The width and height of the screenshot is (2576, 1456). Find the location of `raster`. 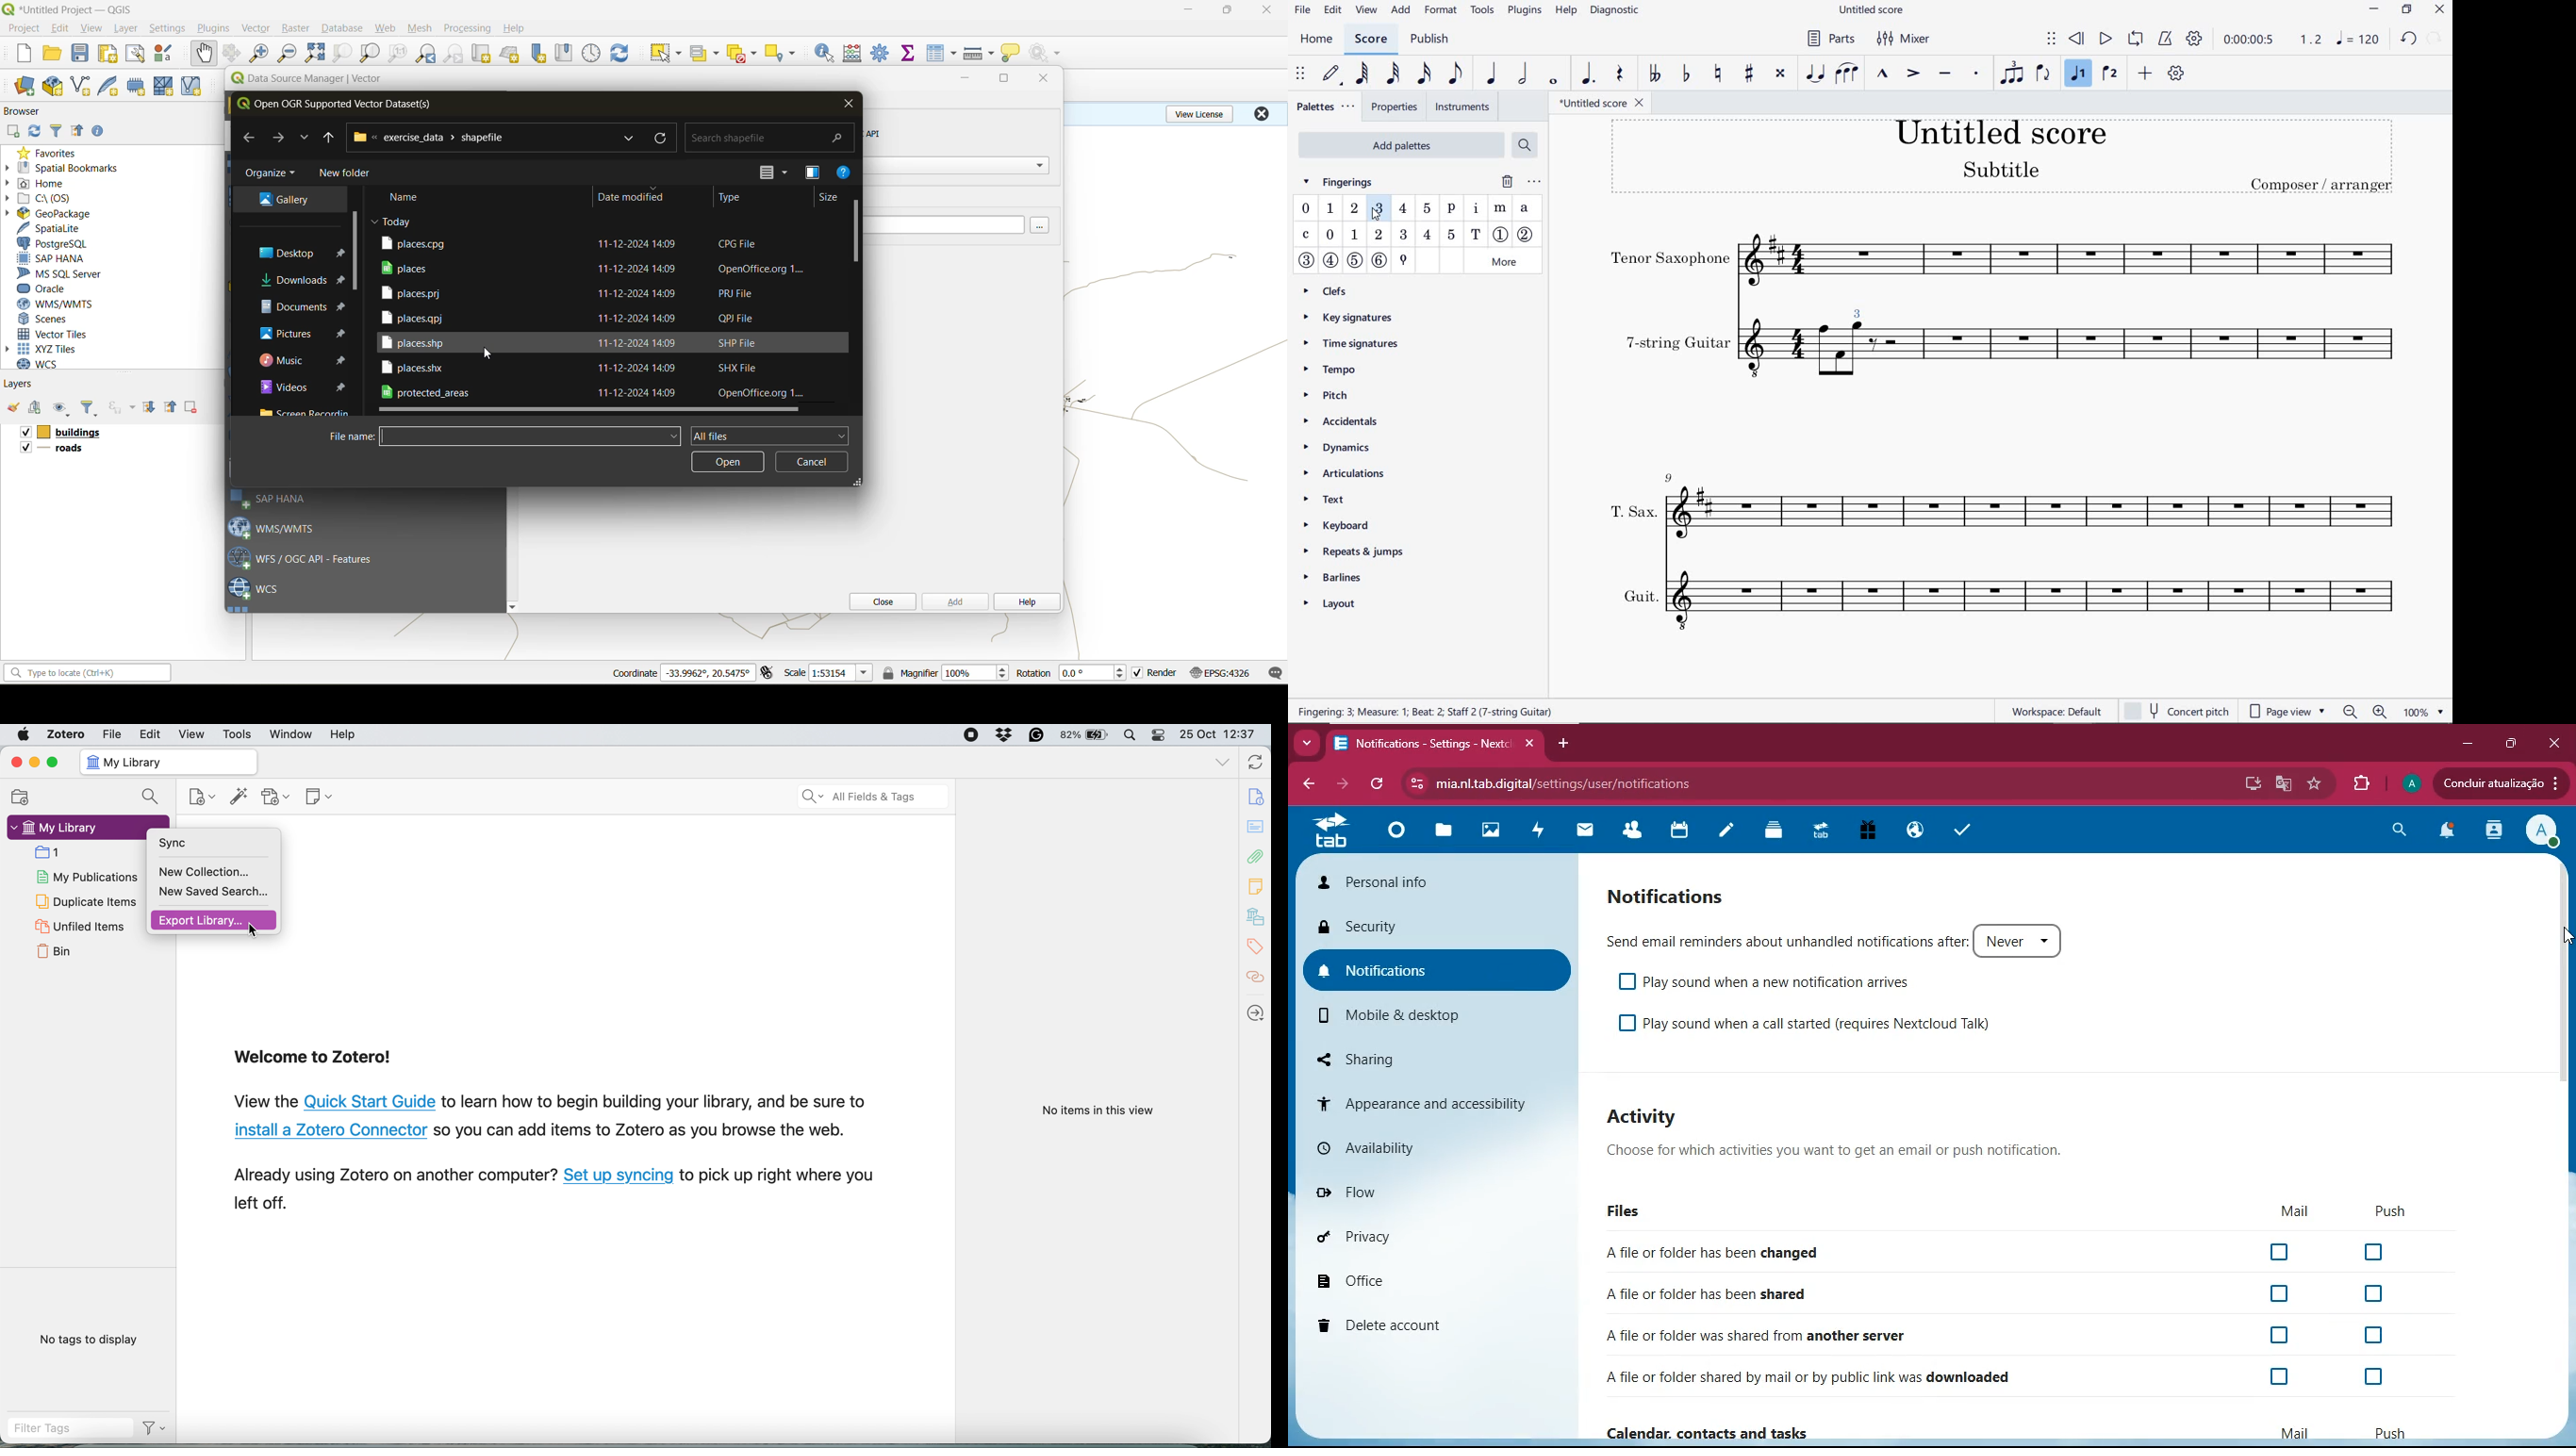

raster is located at coordinates (297, 27).